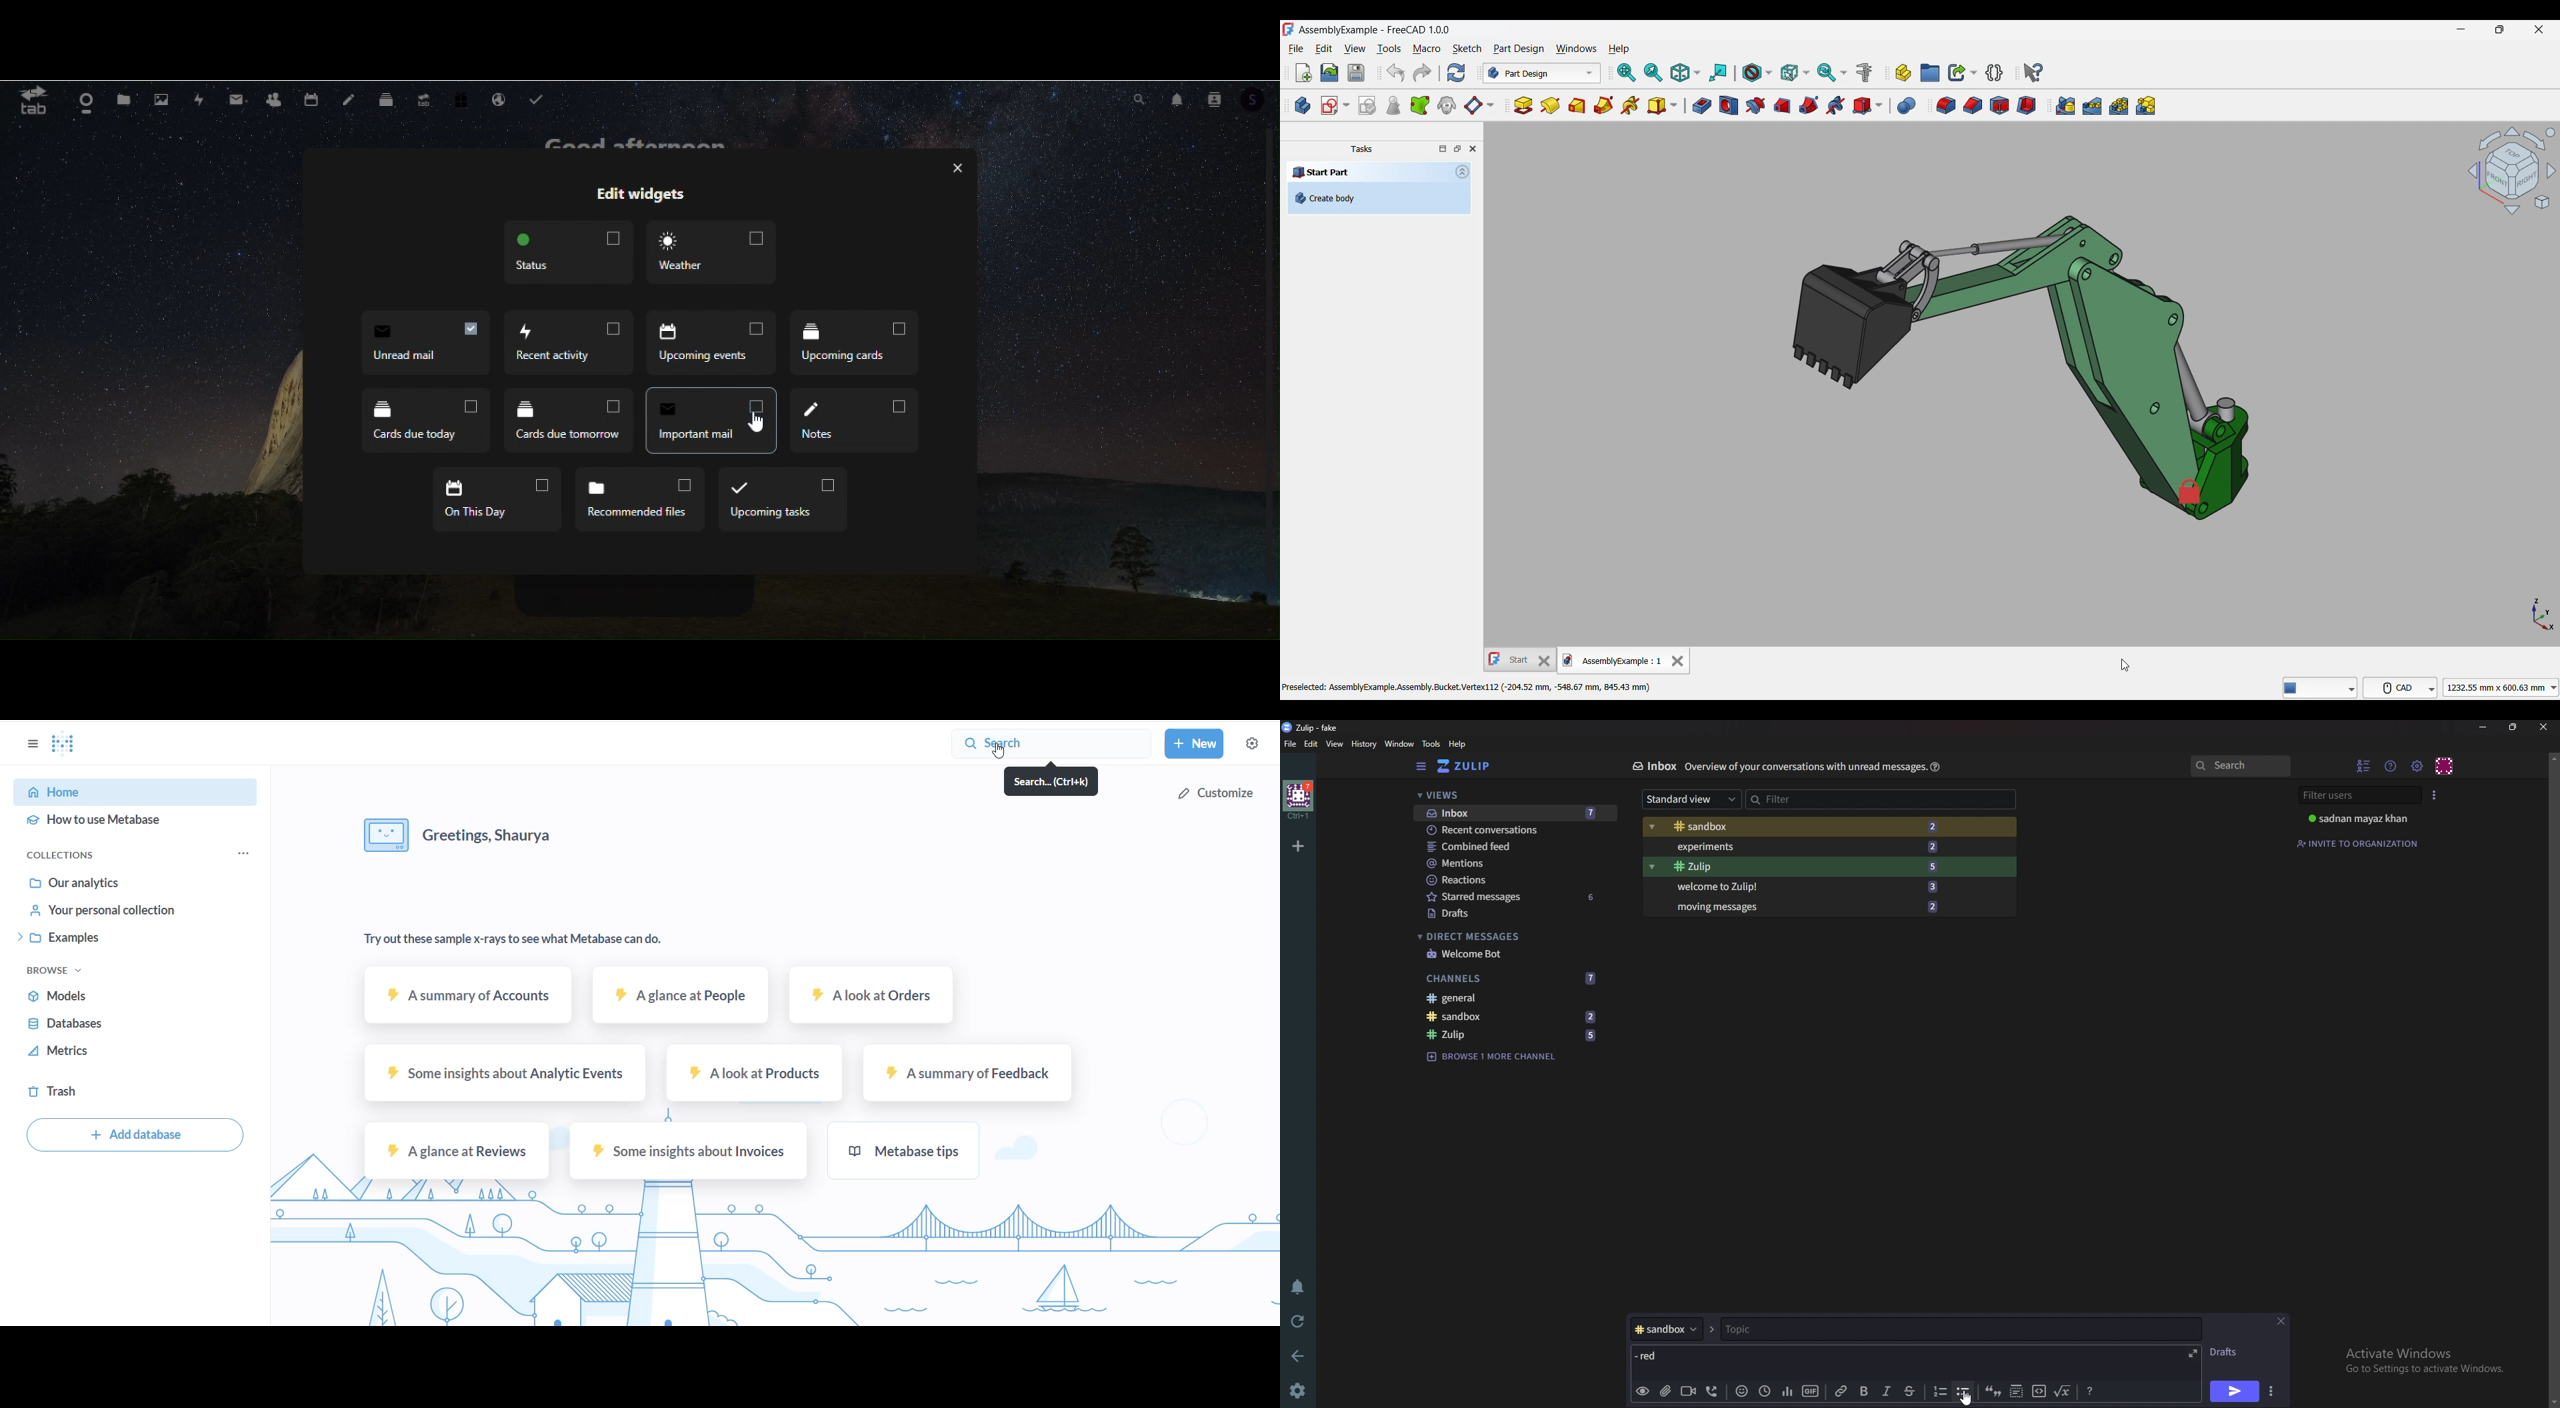 This screenshot has width=2576, height=1428. Describe the element at coordinates (2065, 105) in the screenshot. I see `Mirrored` at that location.